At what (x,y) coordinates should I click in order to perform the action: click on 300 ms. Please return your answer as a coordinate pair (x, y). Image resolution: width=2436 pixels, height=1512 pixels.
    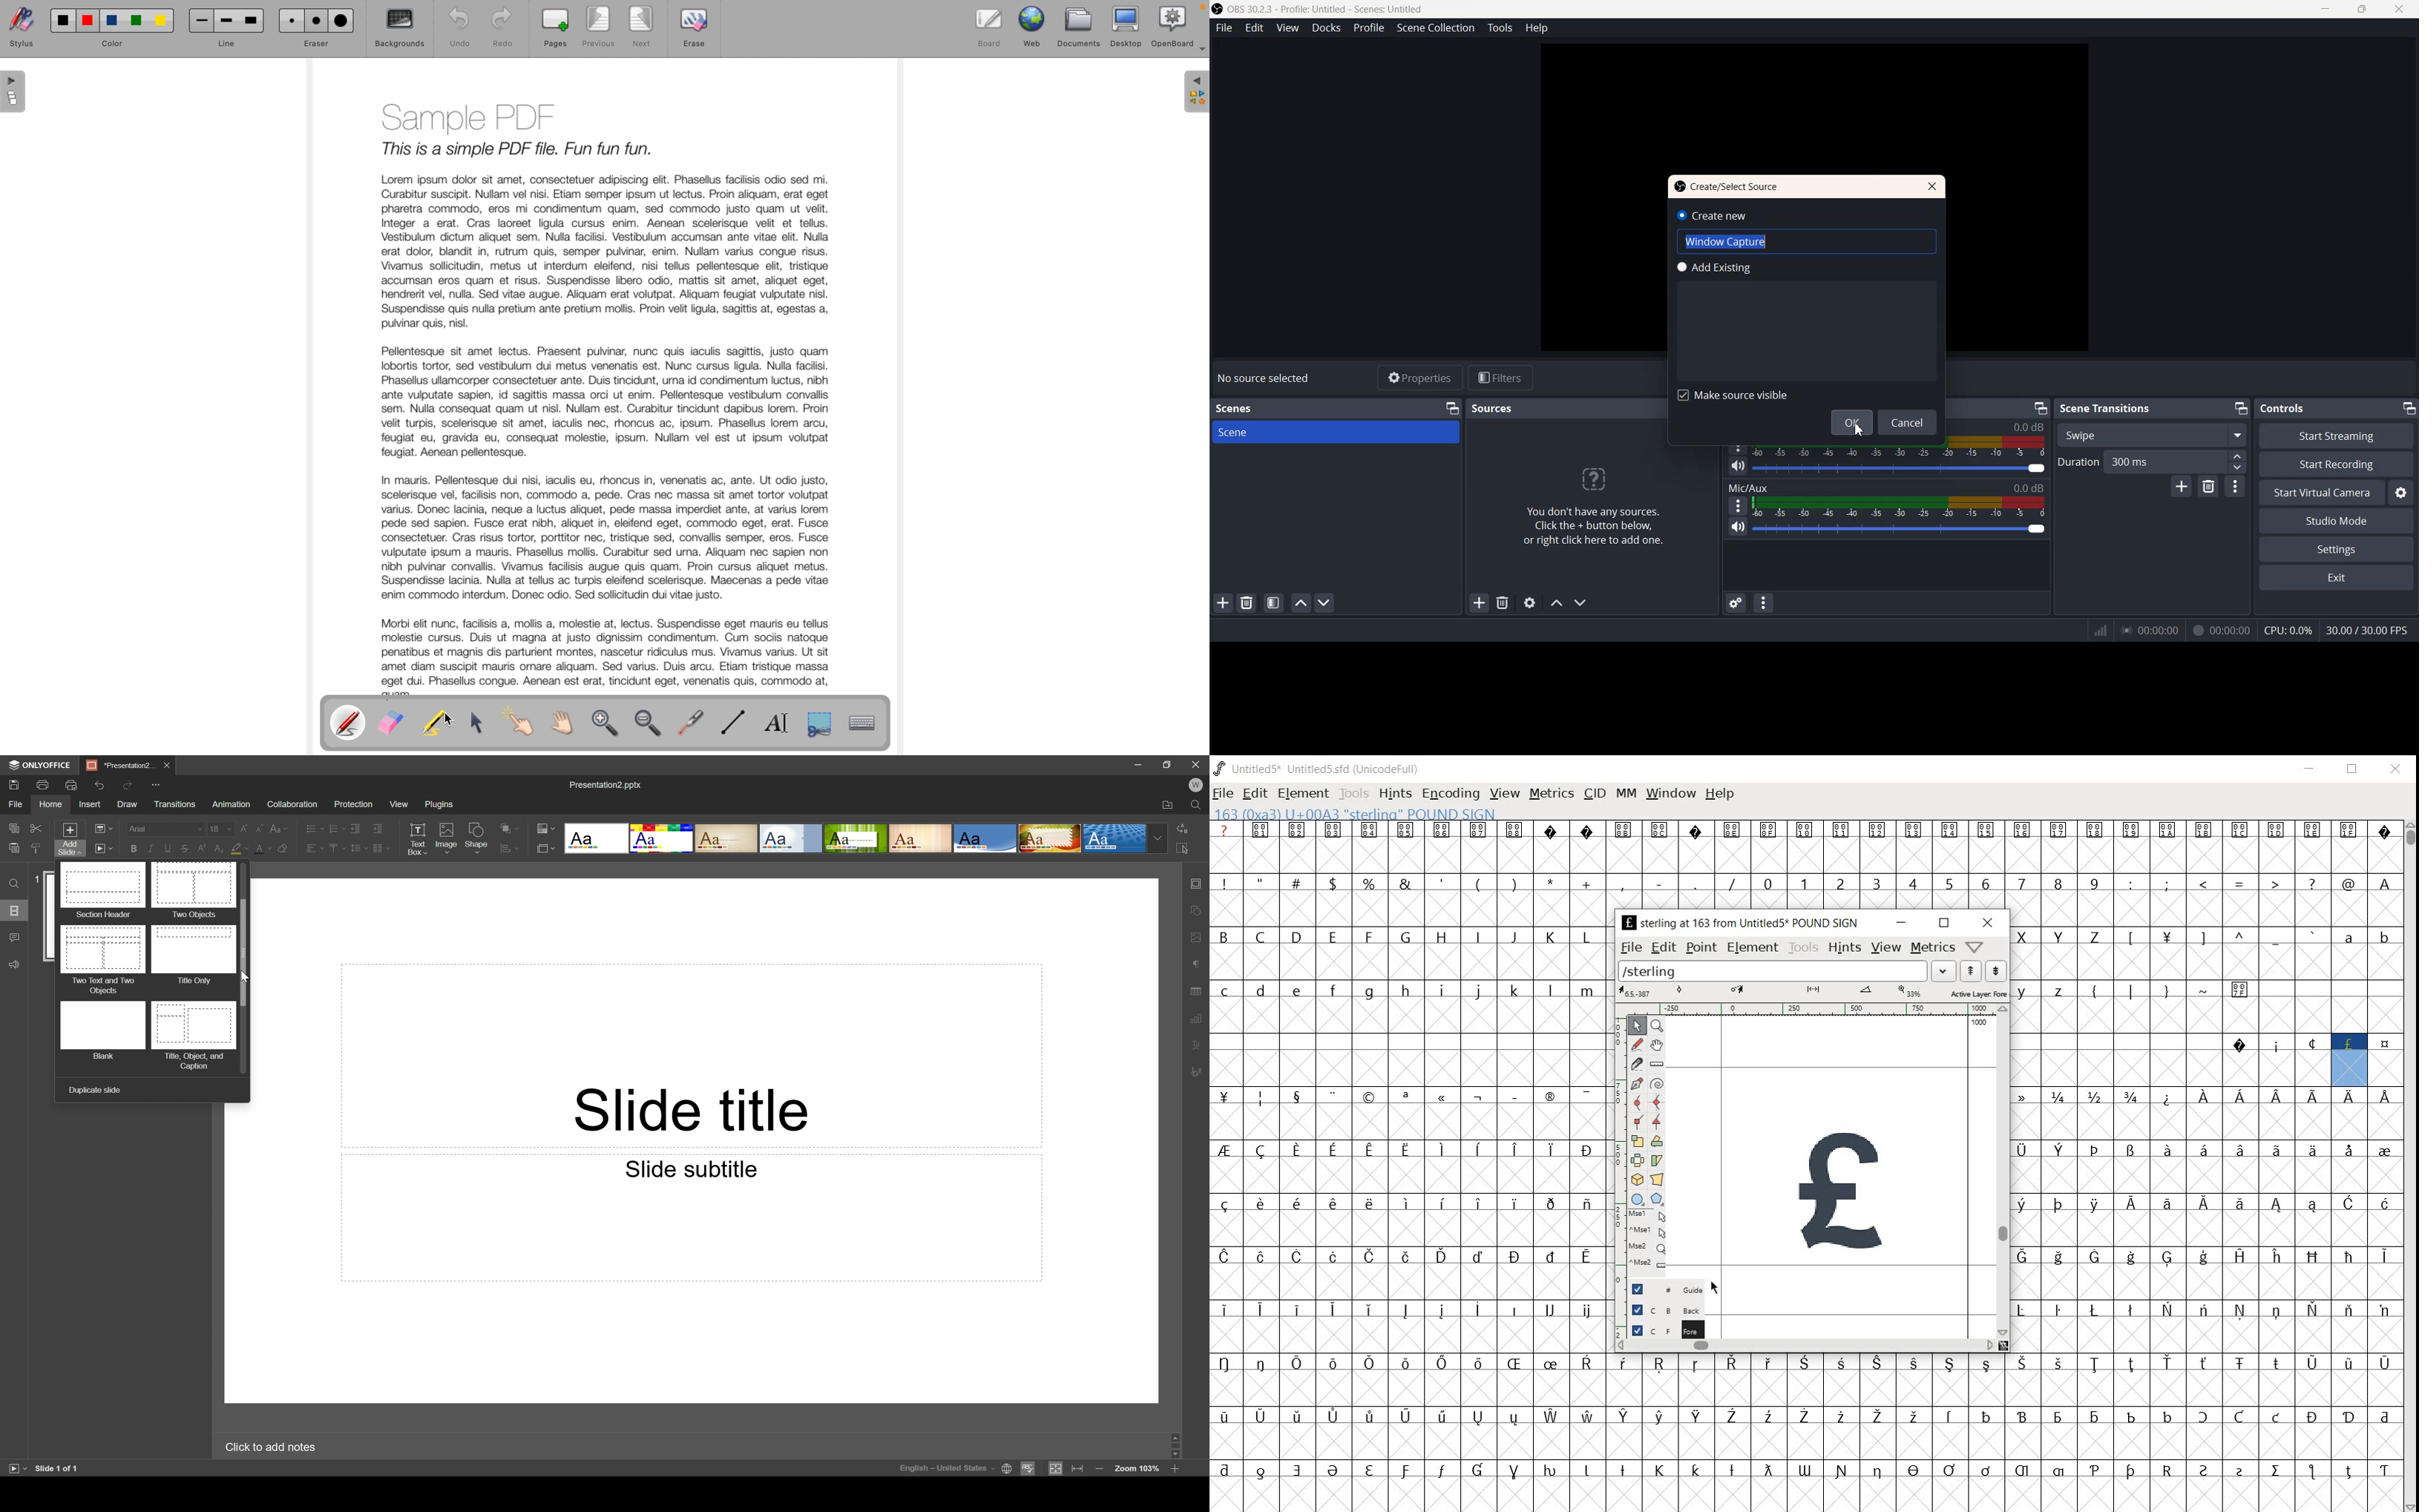
    Looking at the image, I should click on (2178, 461).